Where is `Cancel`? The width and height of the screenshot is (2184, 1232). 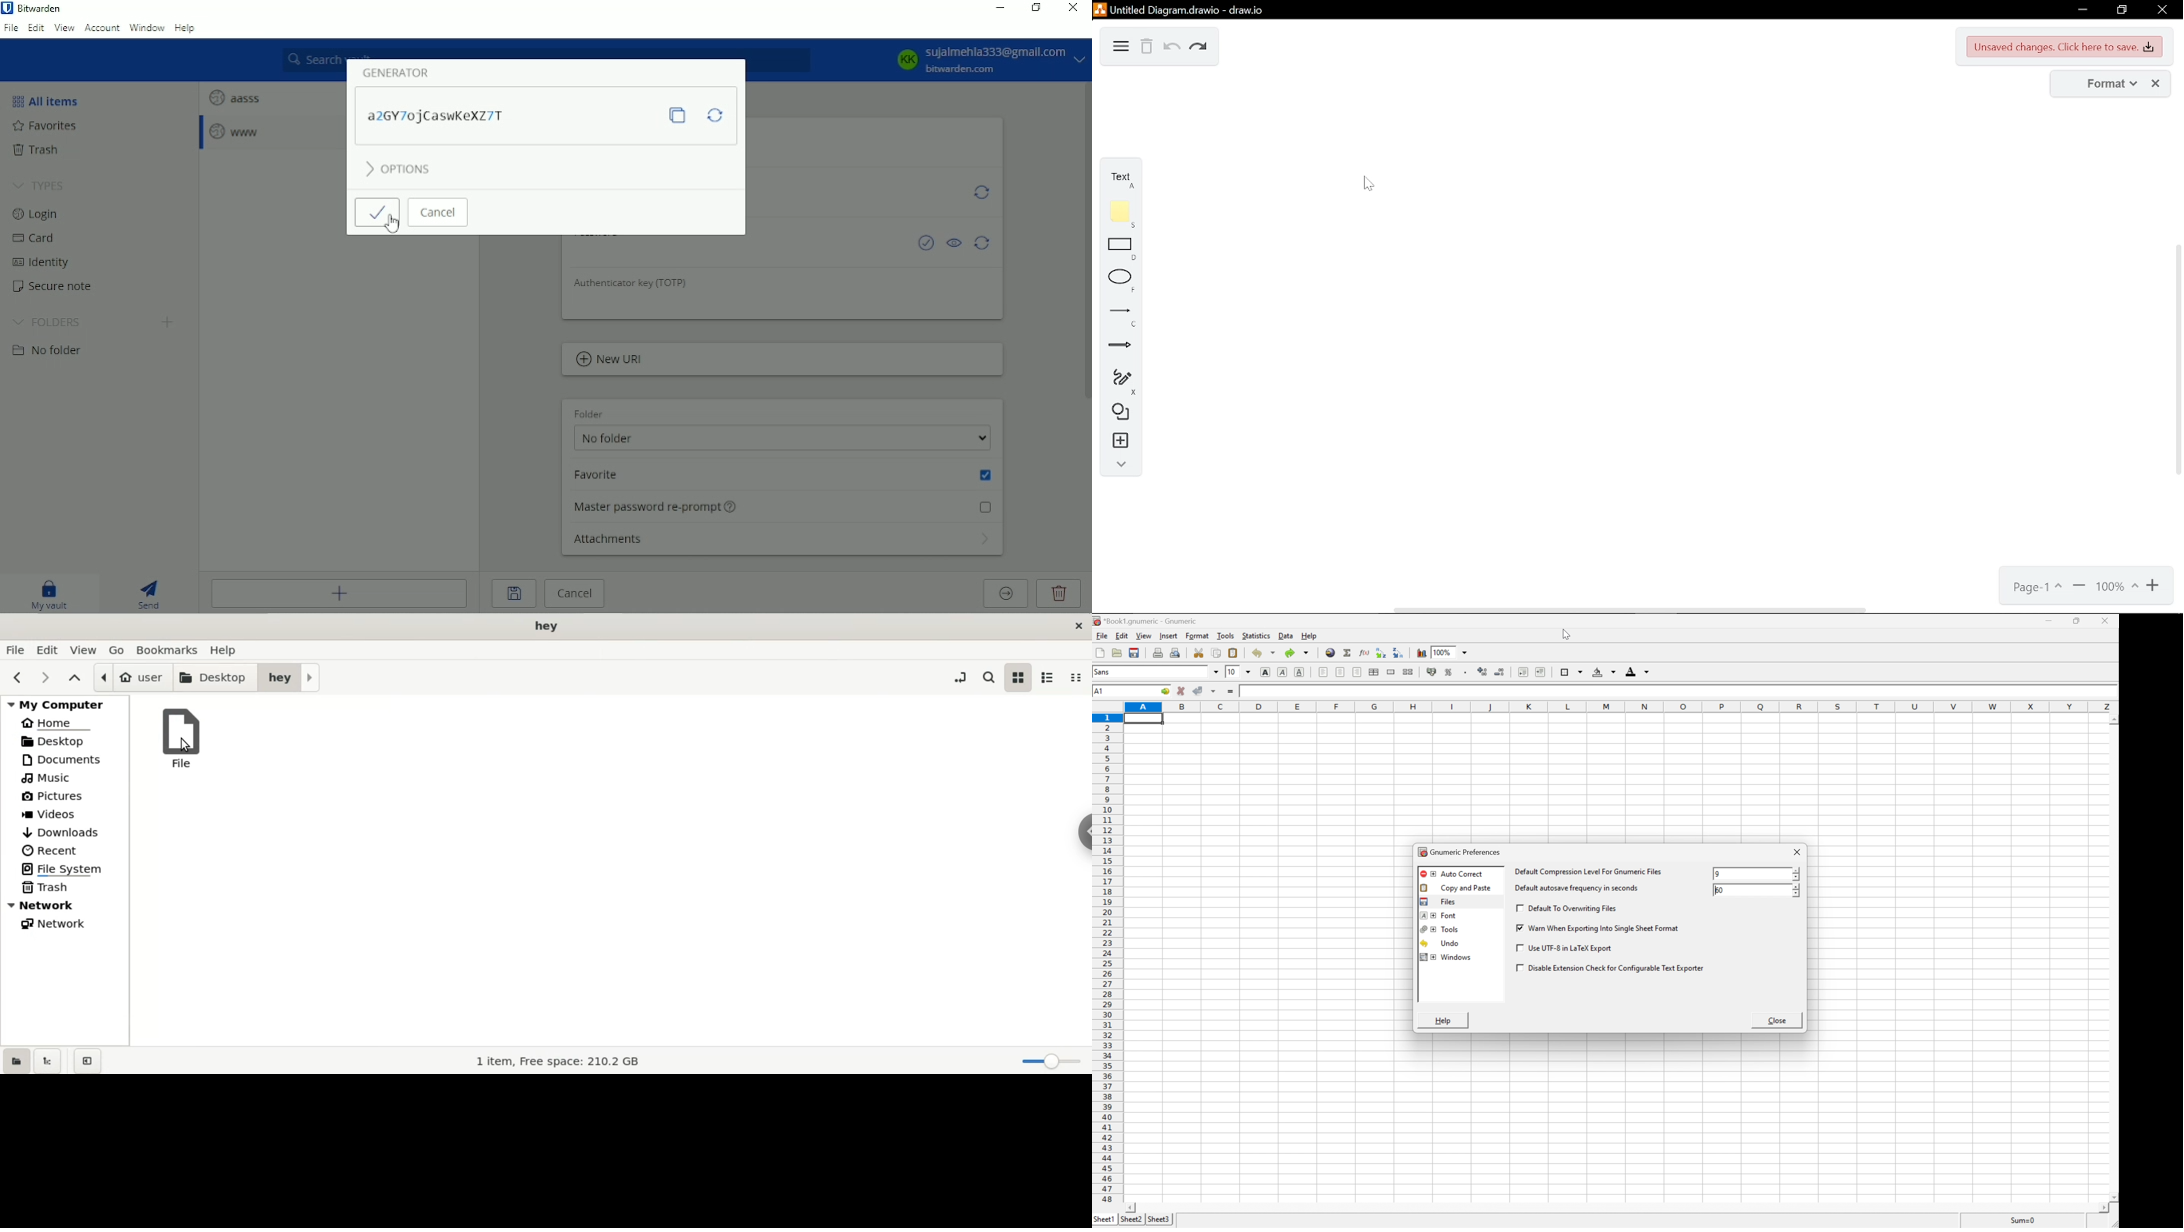 Cancel is located at coordinates (575, 595).